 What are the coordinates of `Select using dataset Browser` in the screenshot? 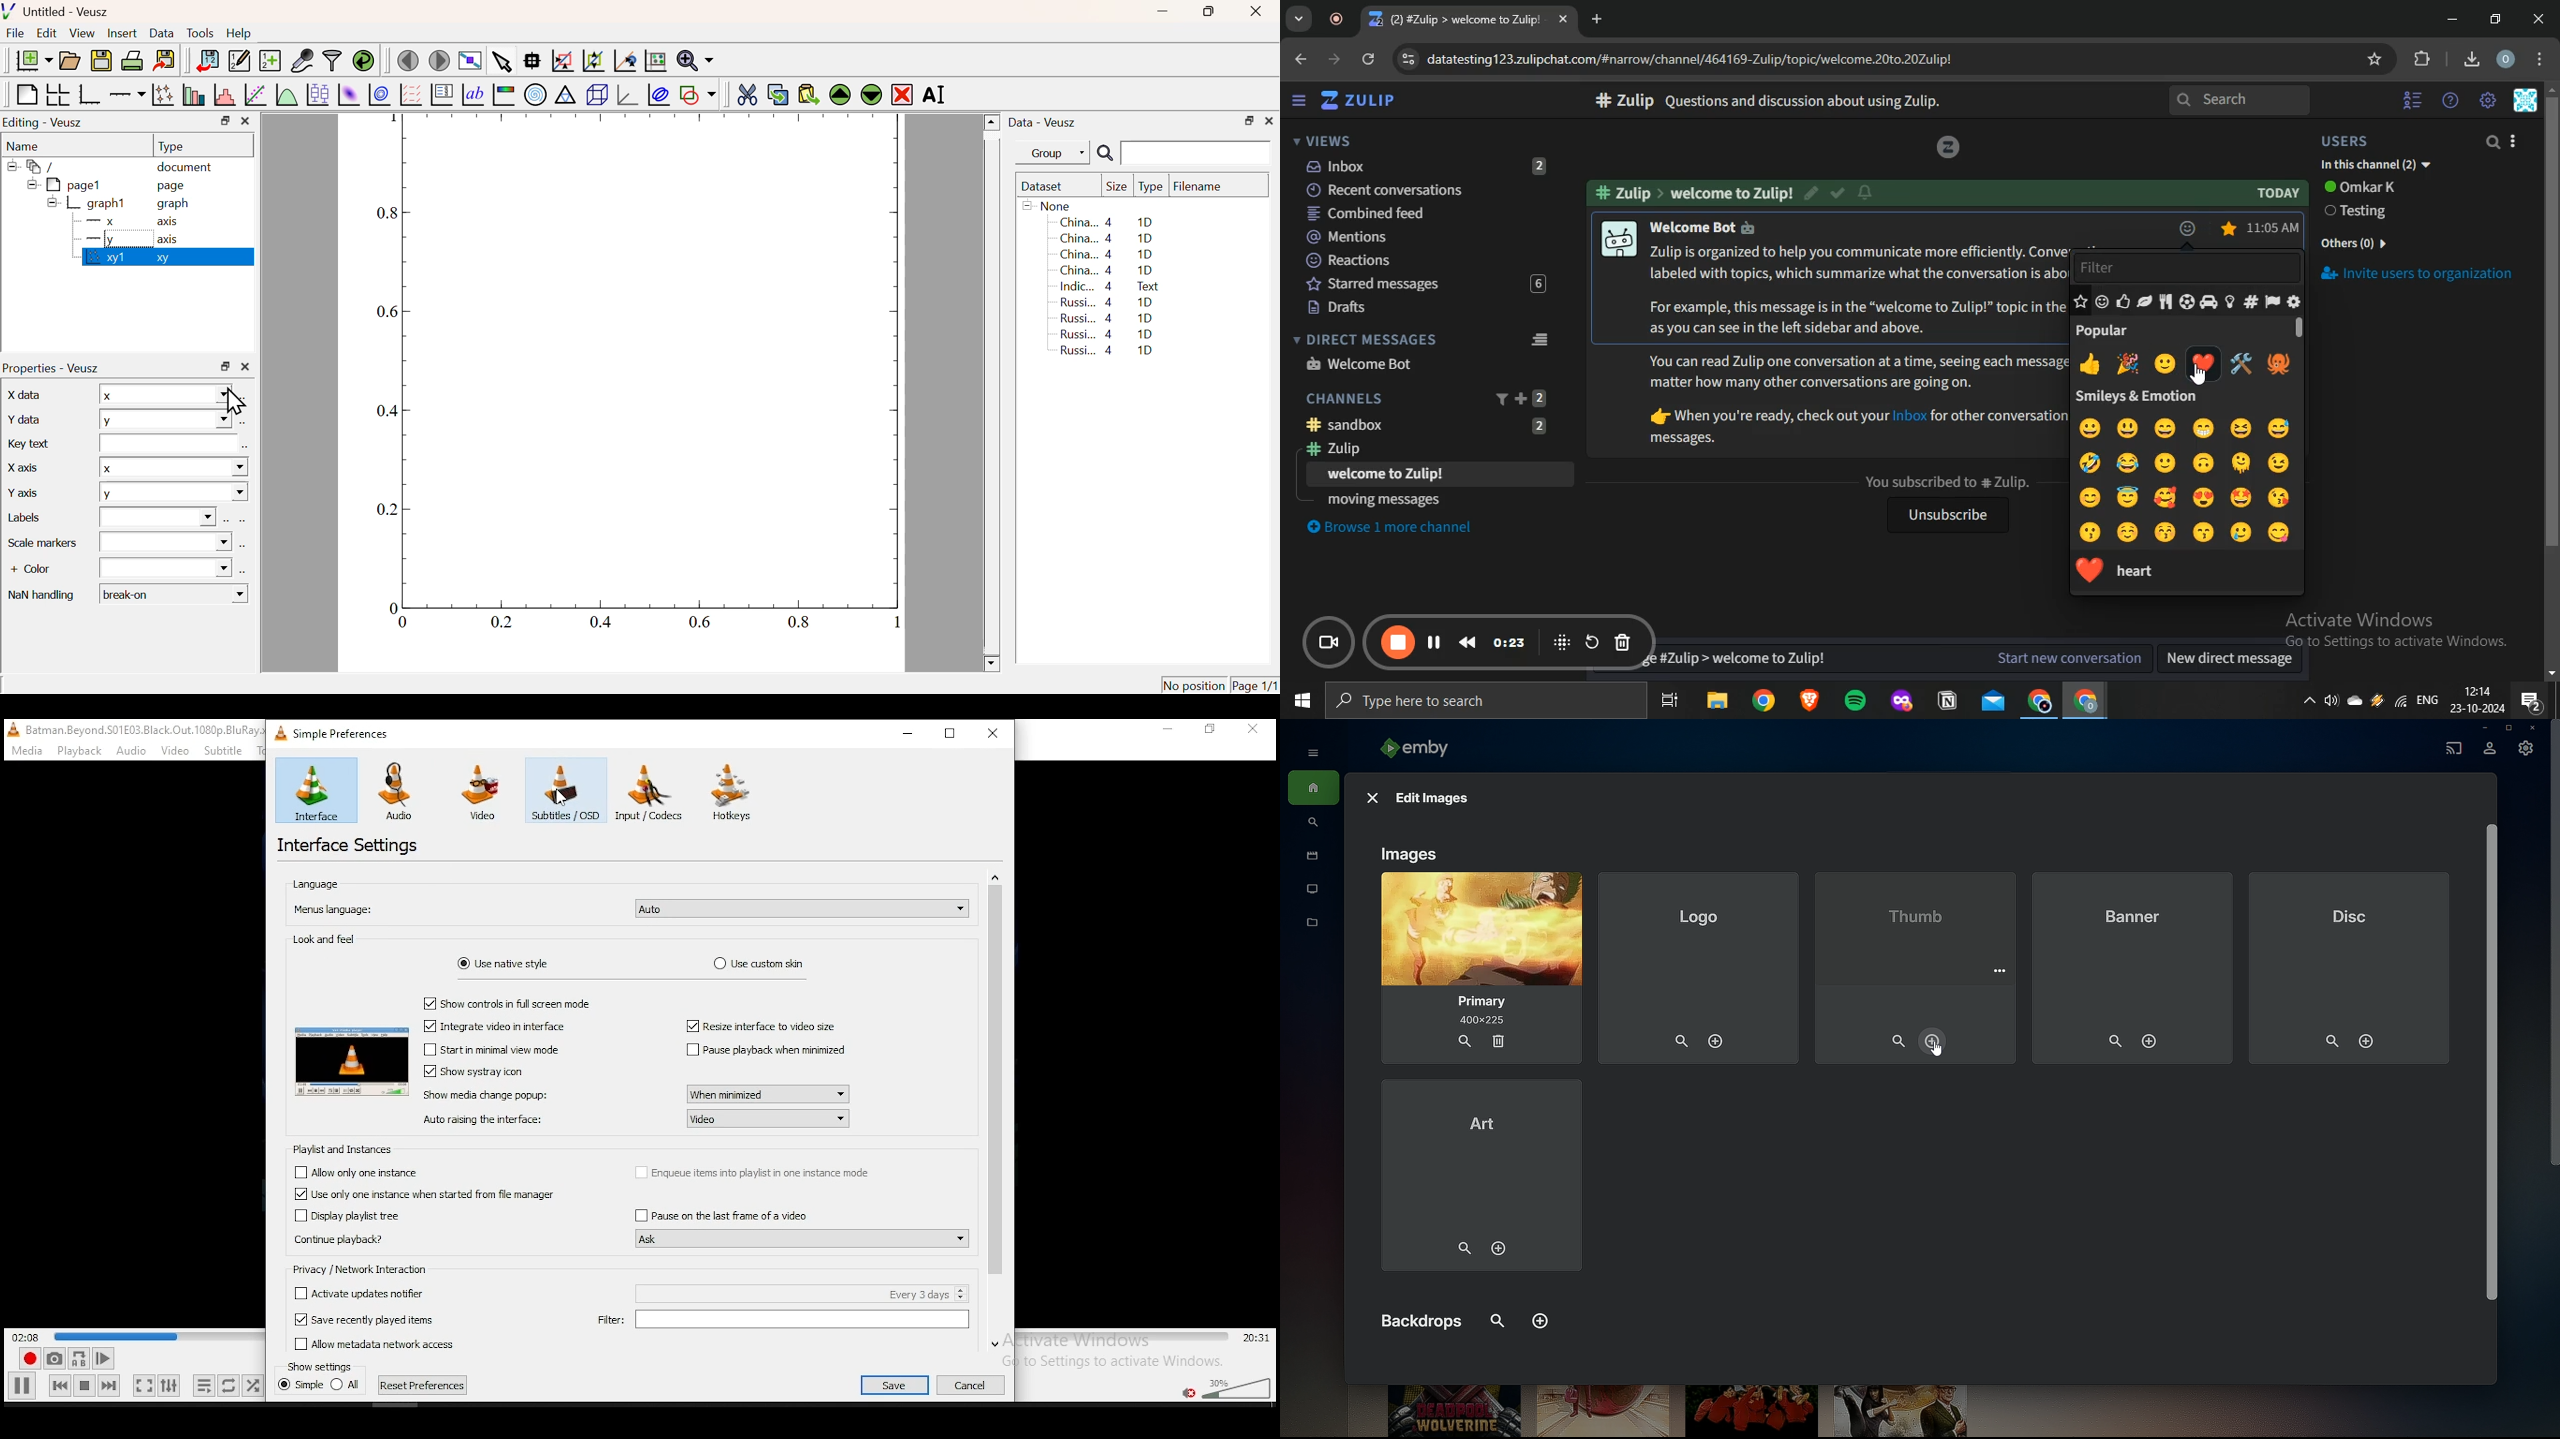 It's located at (245, 449).